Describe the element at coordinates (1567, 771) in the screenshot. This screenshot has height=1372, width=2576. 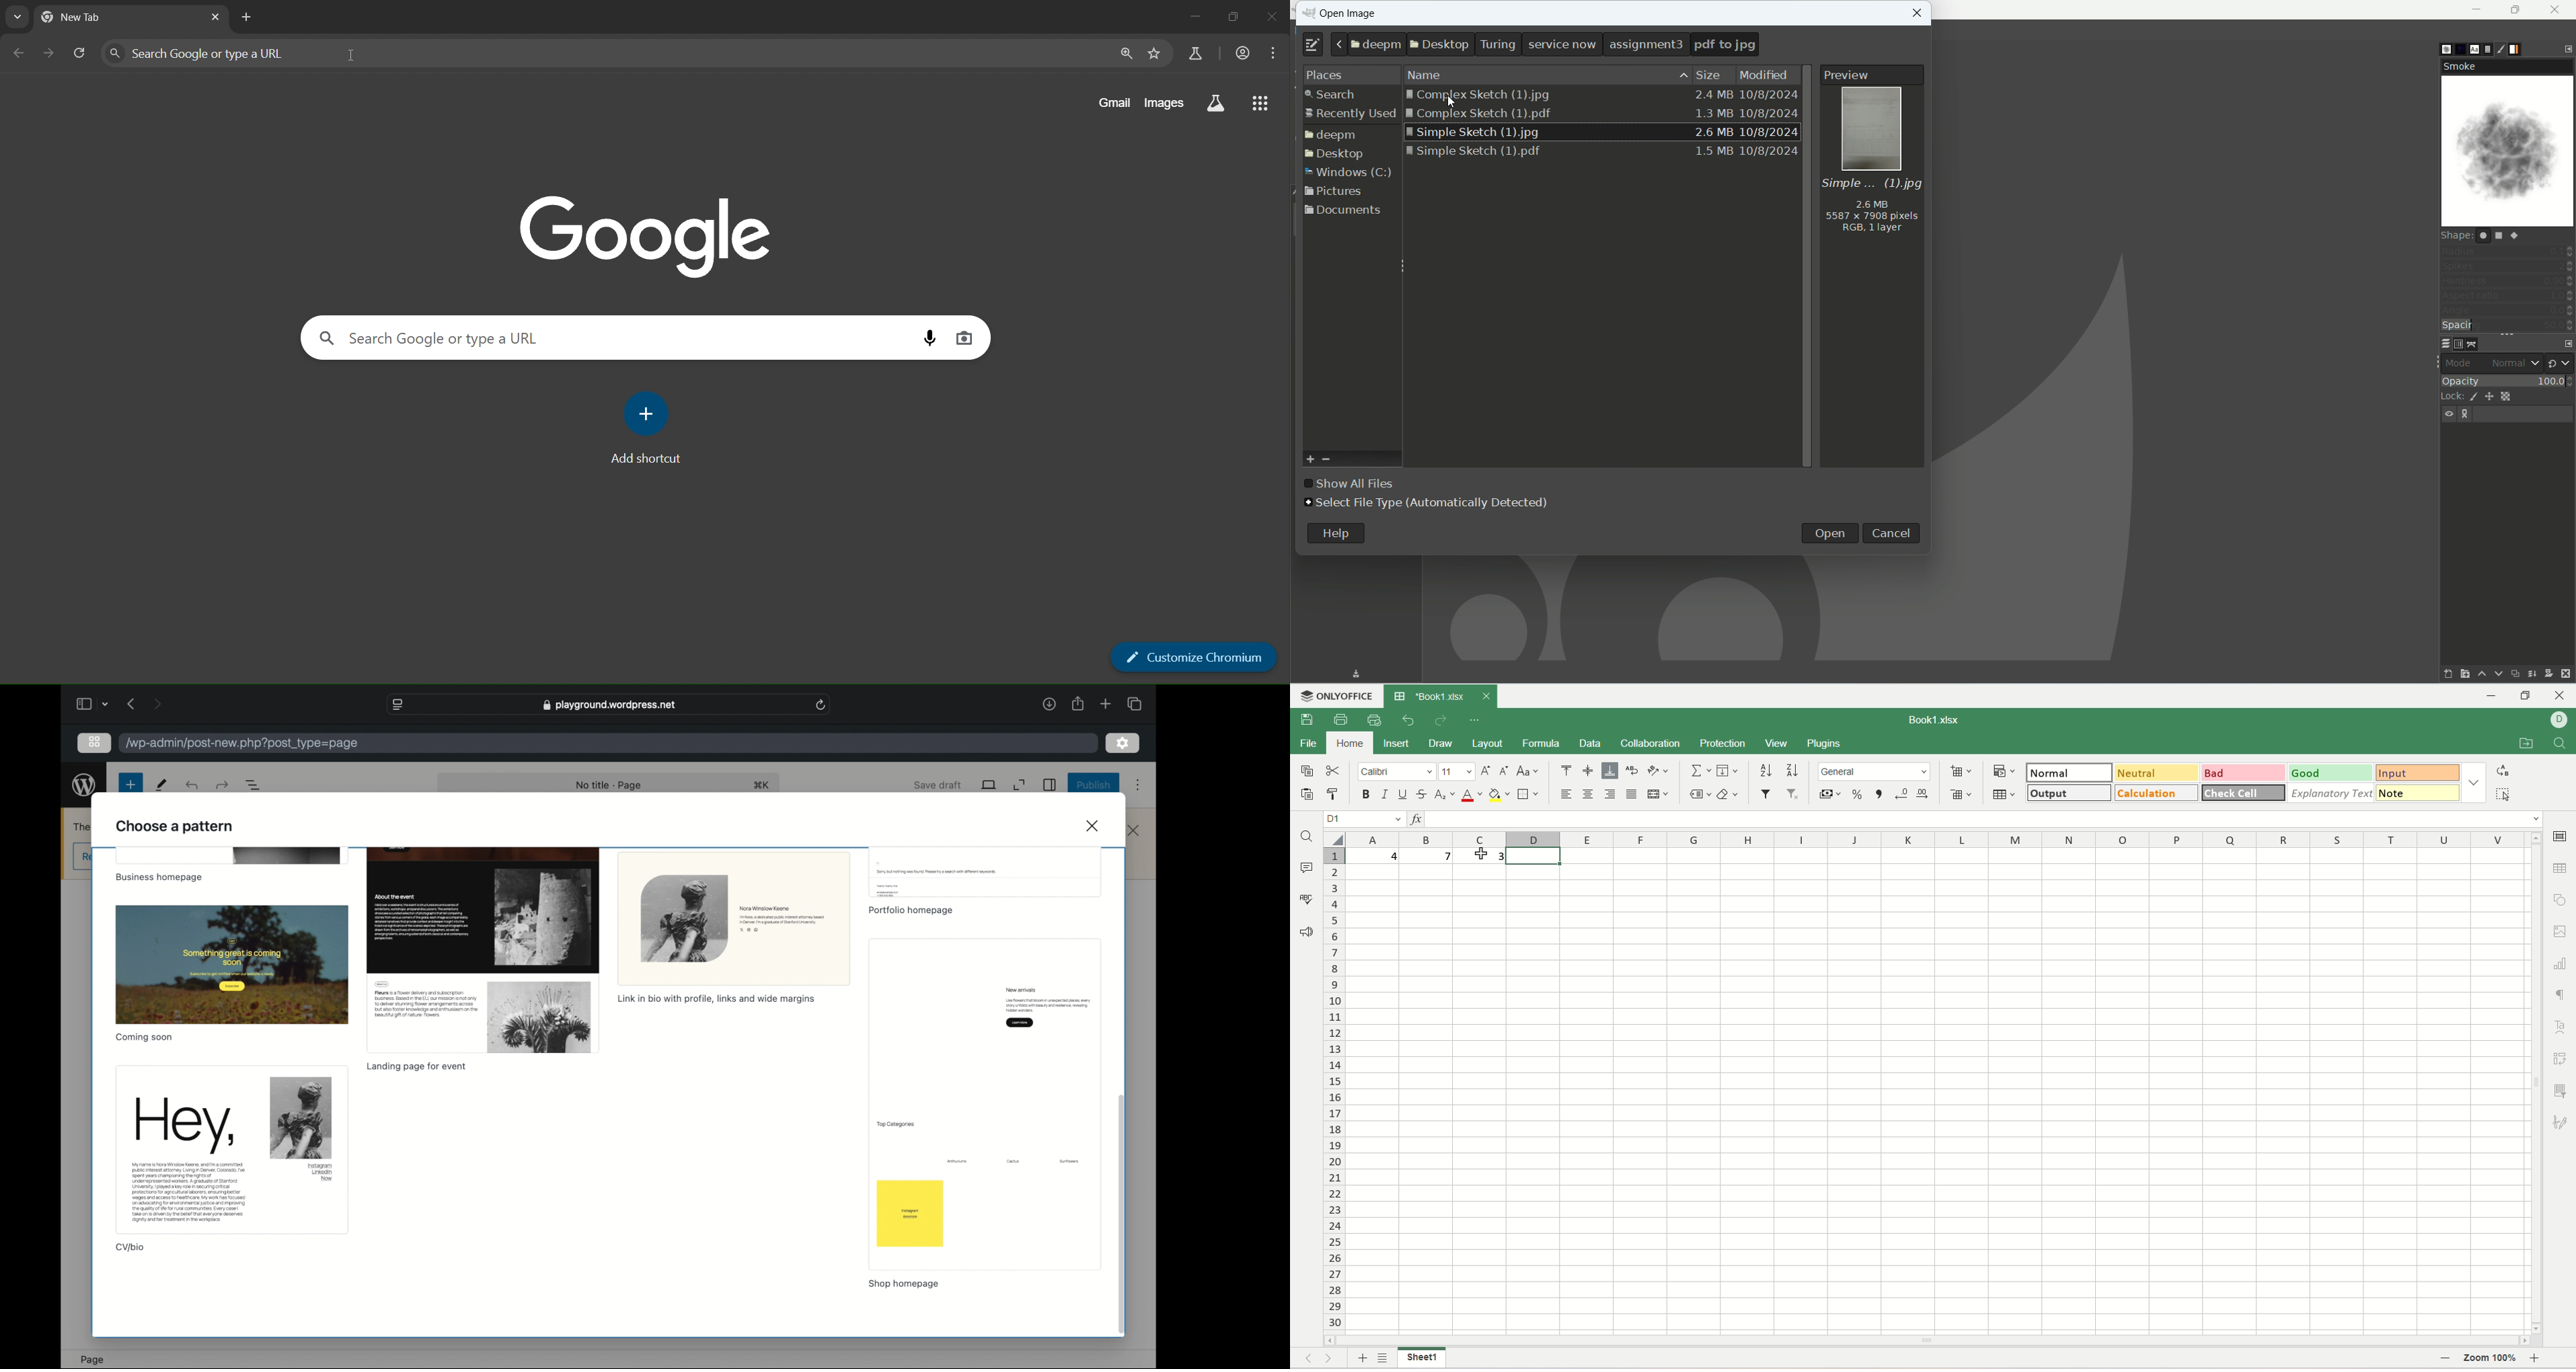
I see `align top` at that location.